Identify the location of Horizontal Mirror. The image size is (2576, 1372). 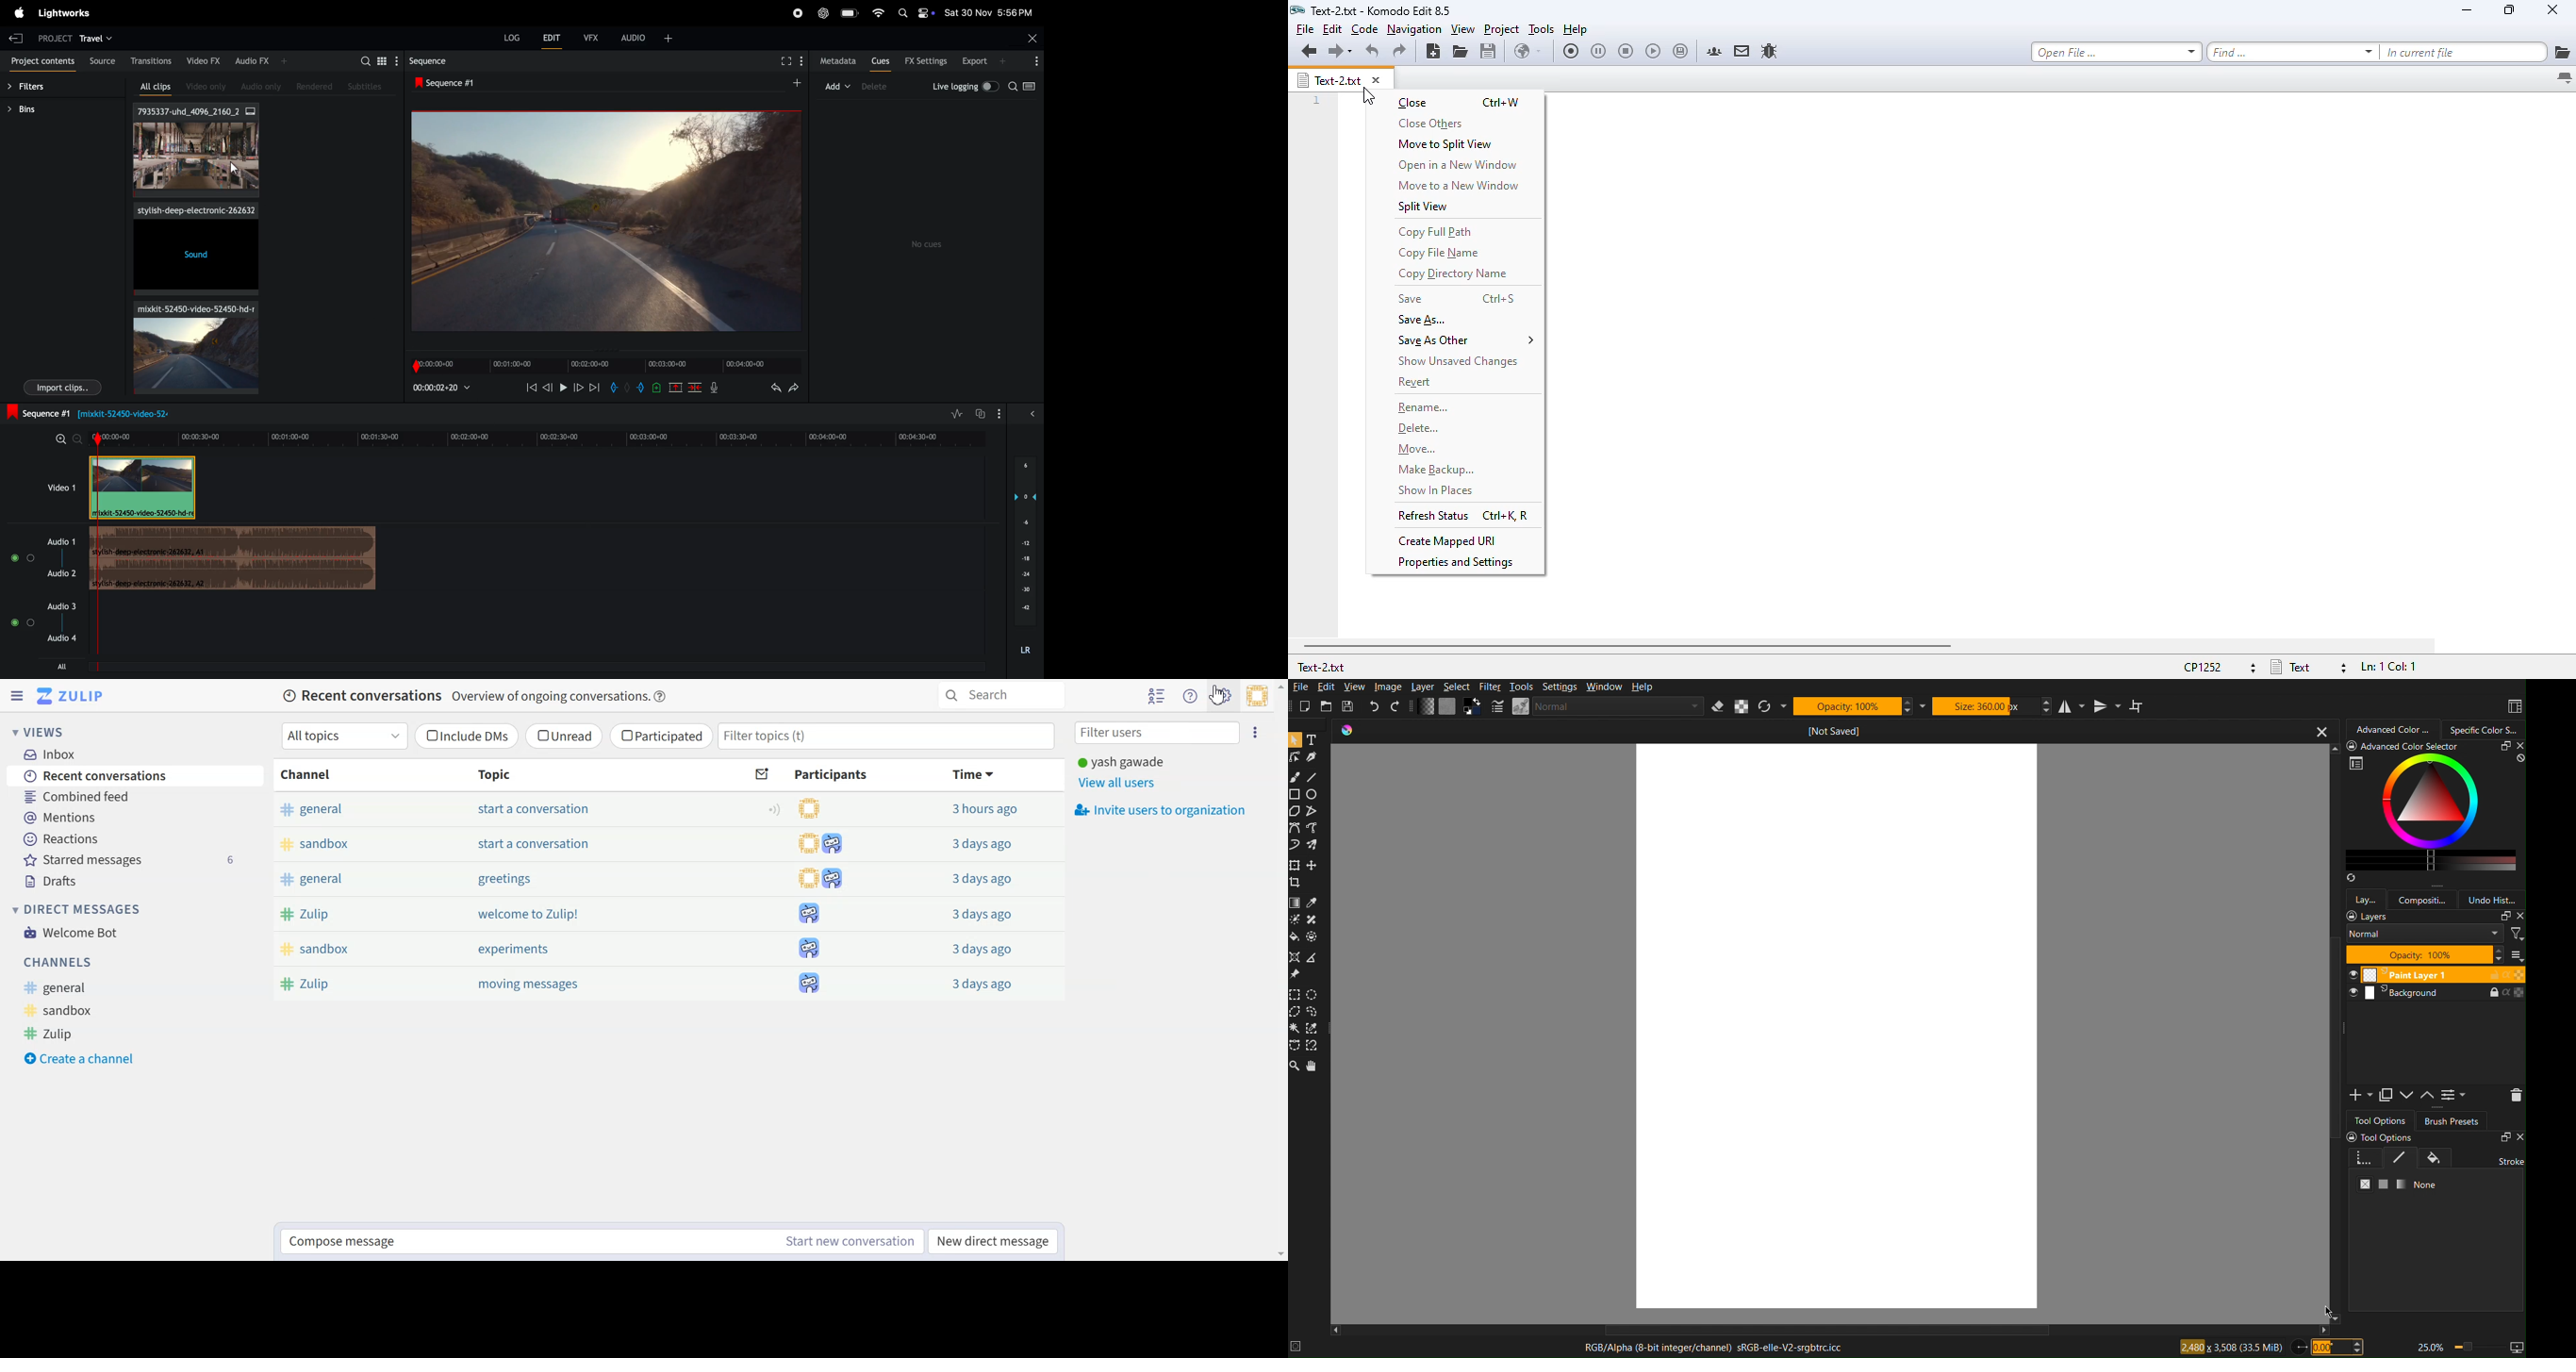
(2073, 707).